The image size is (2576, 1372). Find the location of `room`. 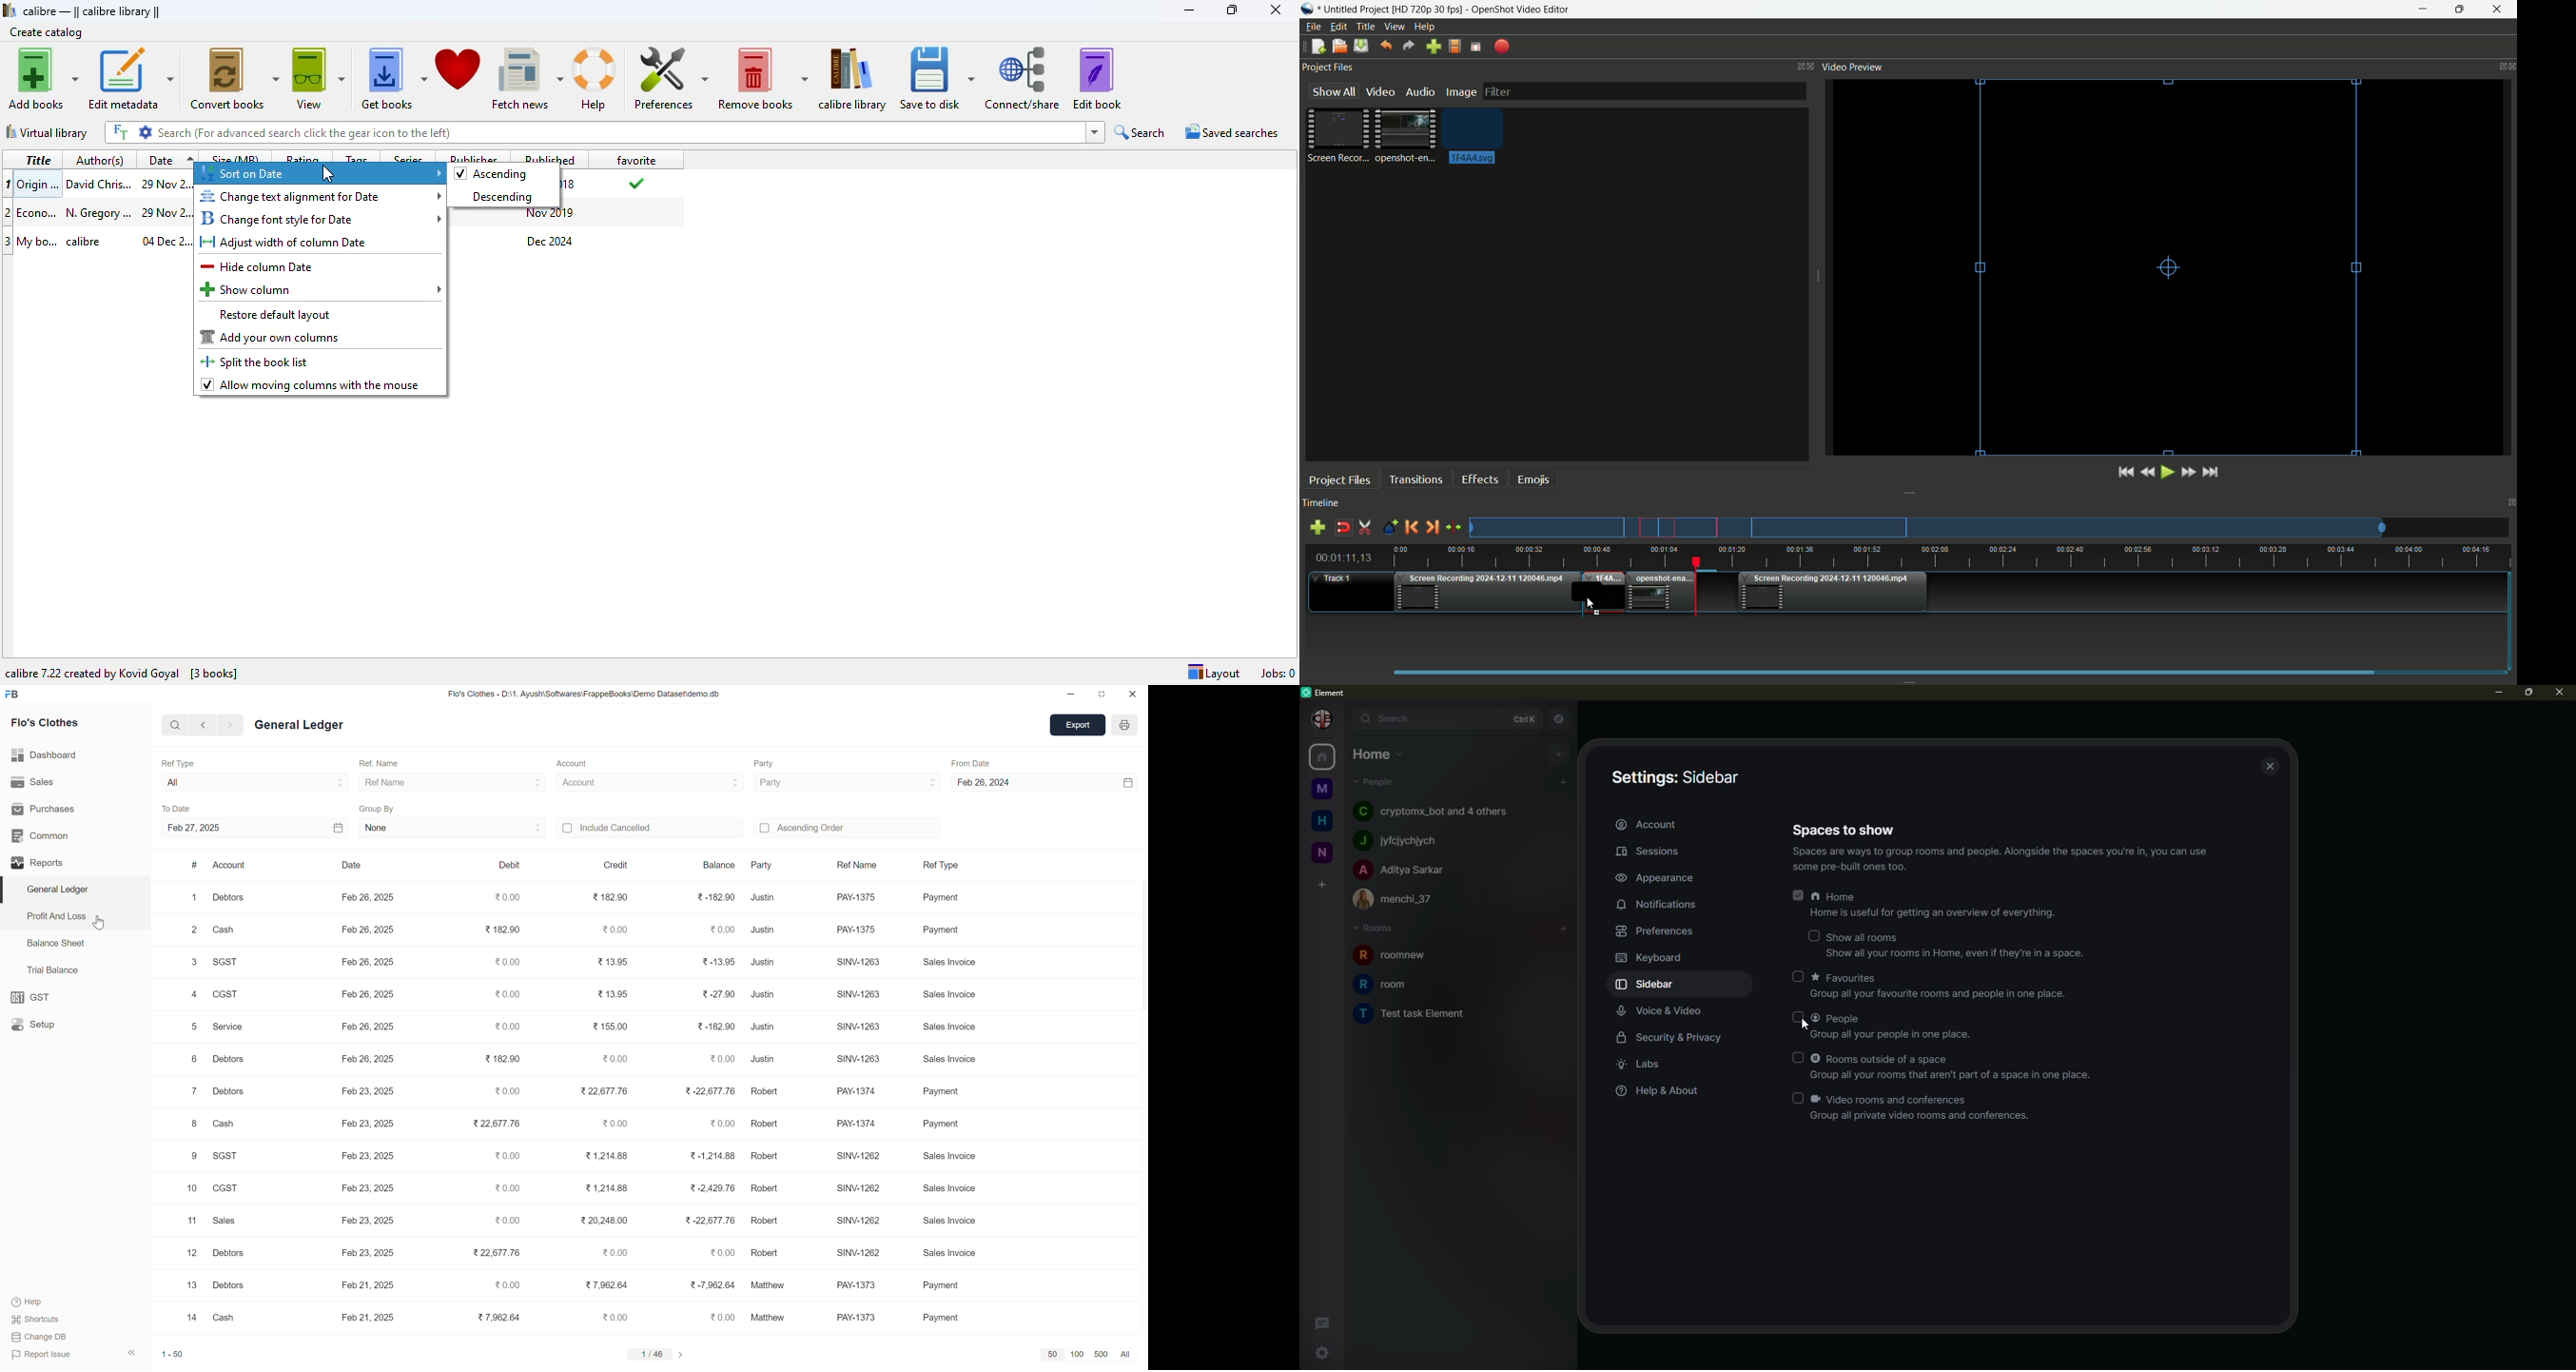

room is located at coordinates (1402, 956).